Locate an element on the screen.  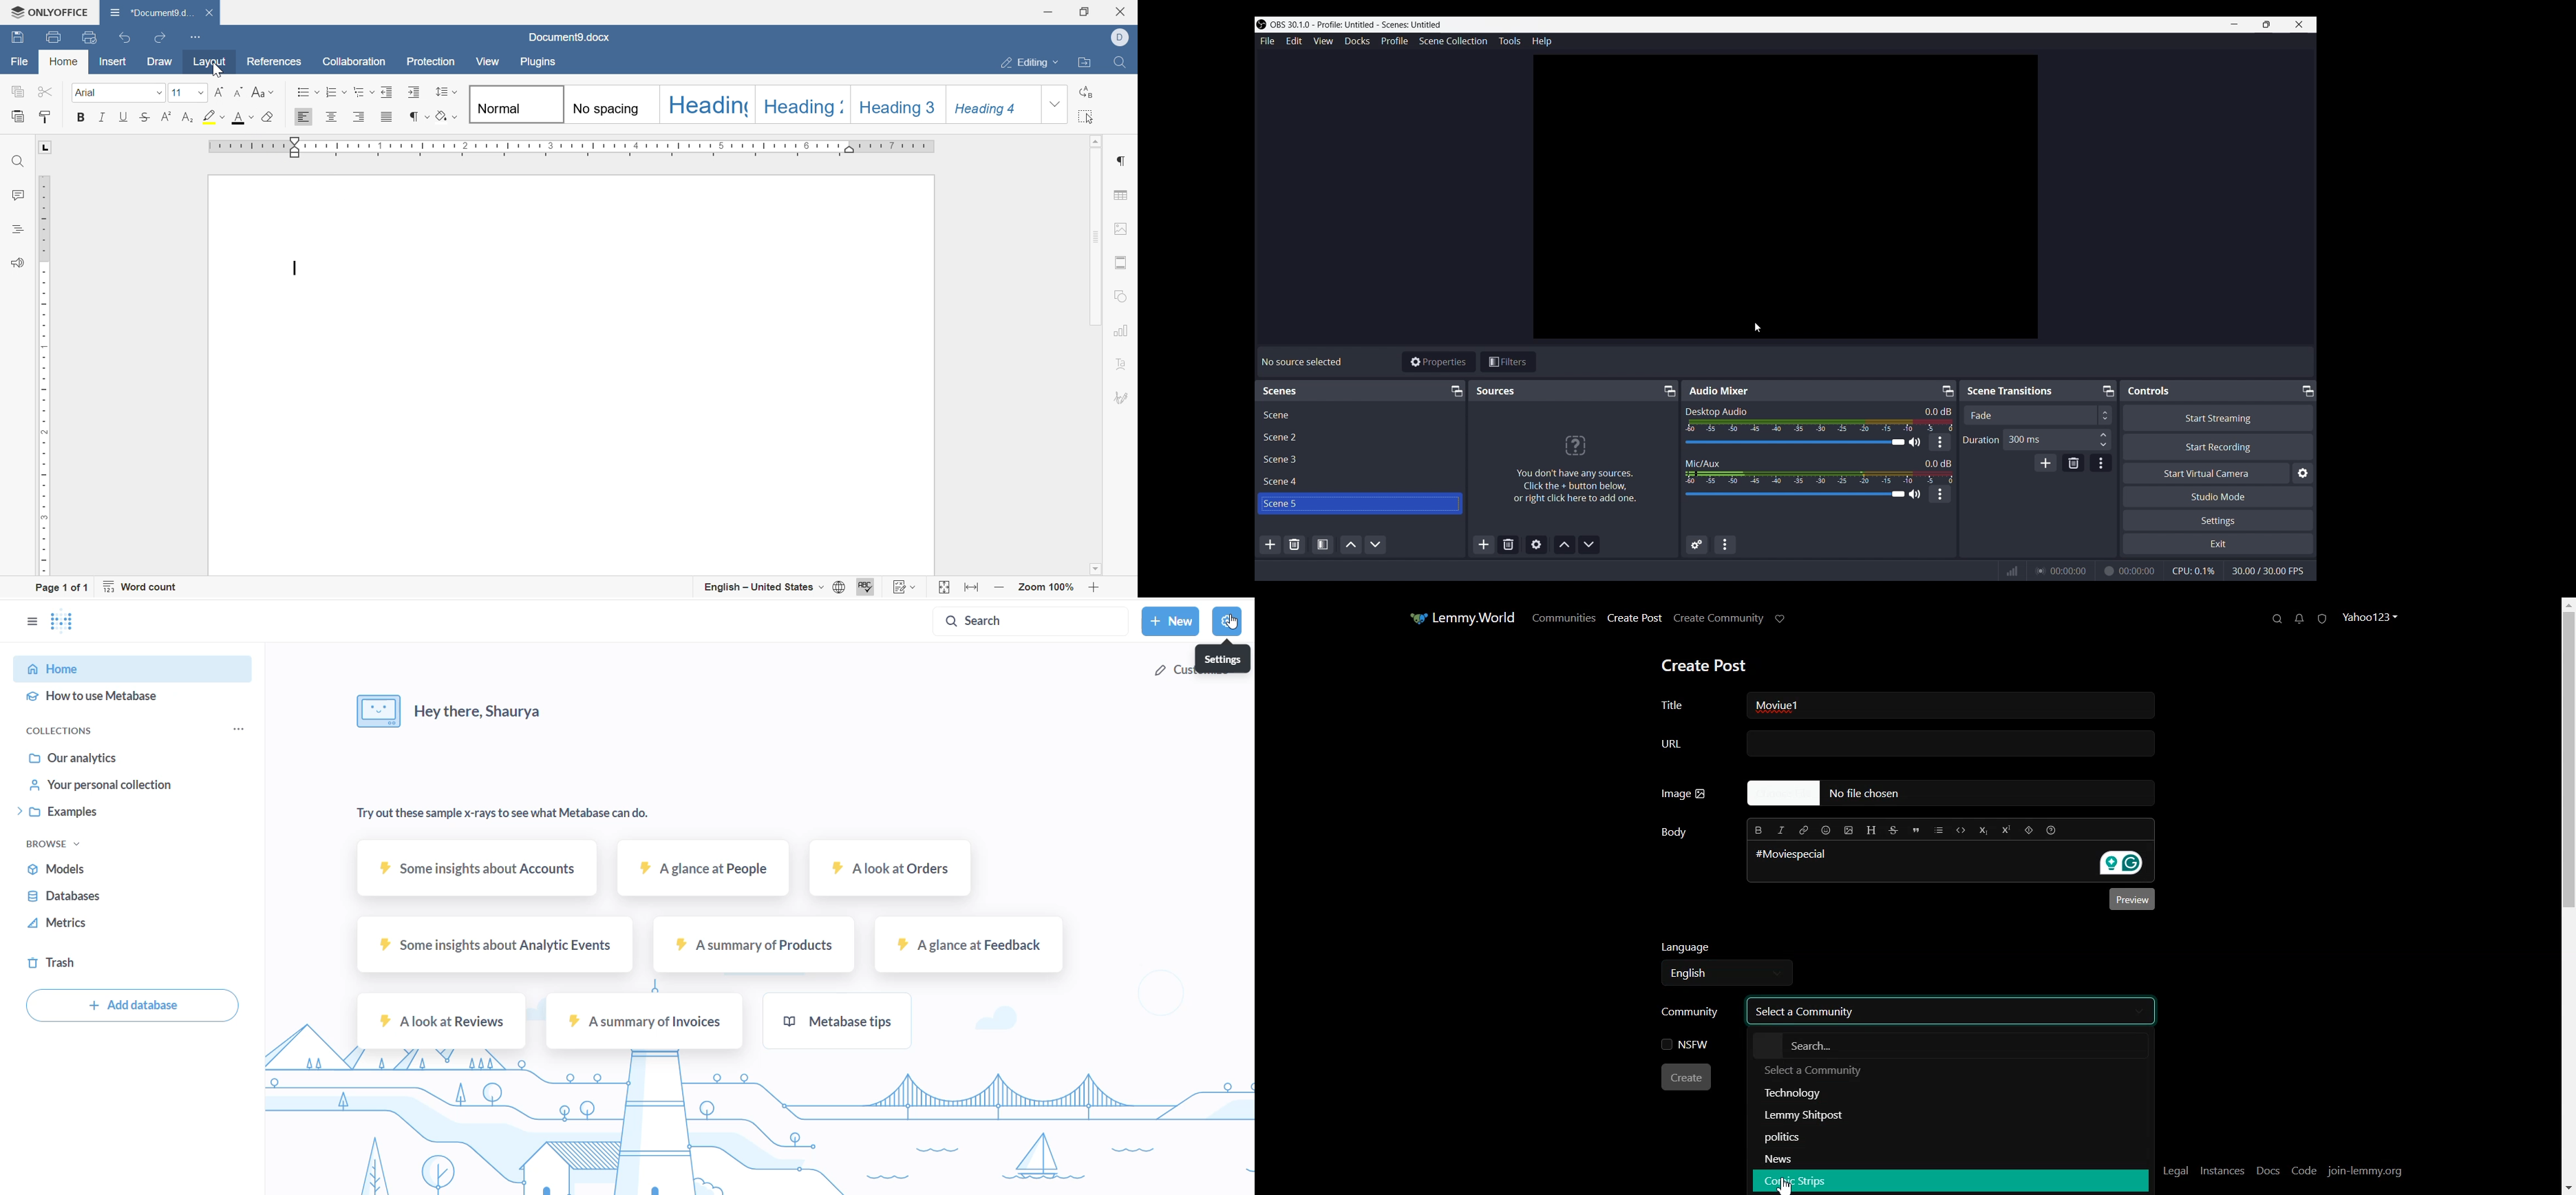
decrement font size is located at coordinates (238, 94).